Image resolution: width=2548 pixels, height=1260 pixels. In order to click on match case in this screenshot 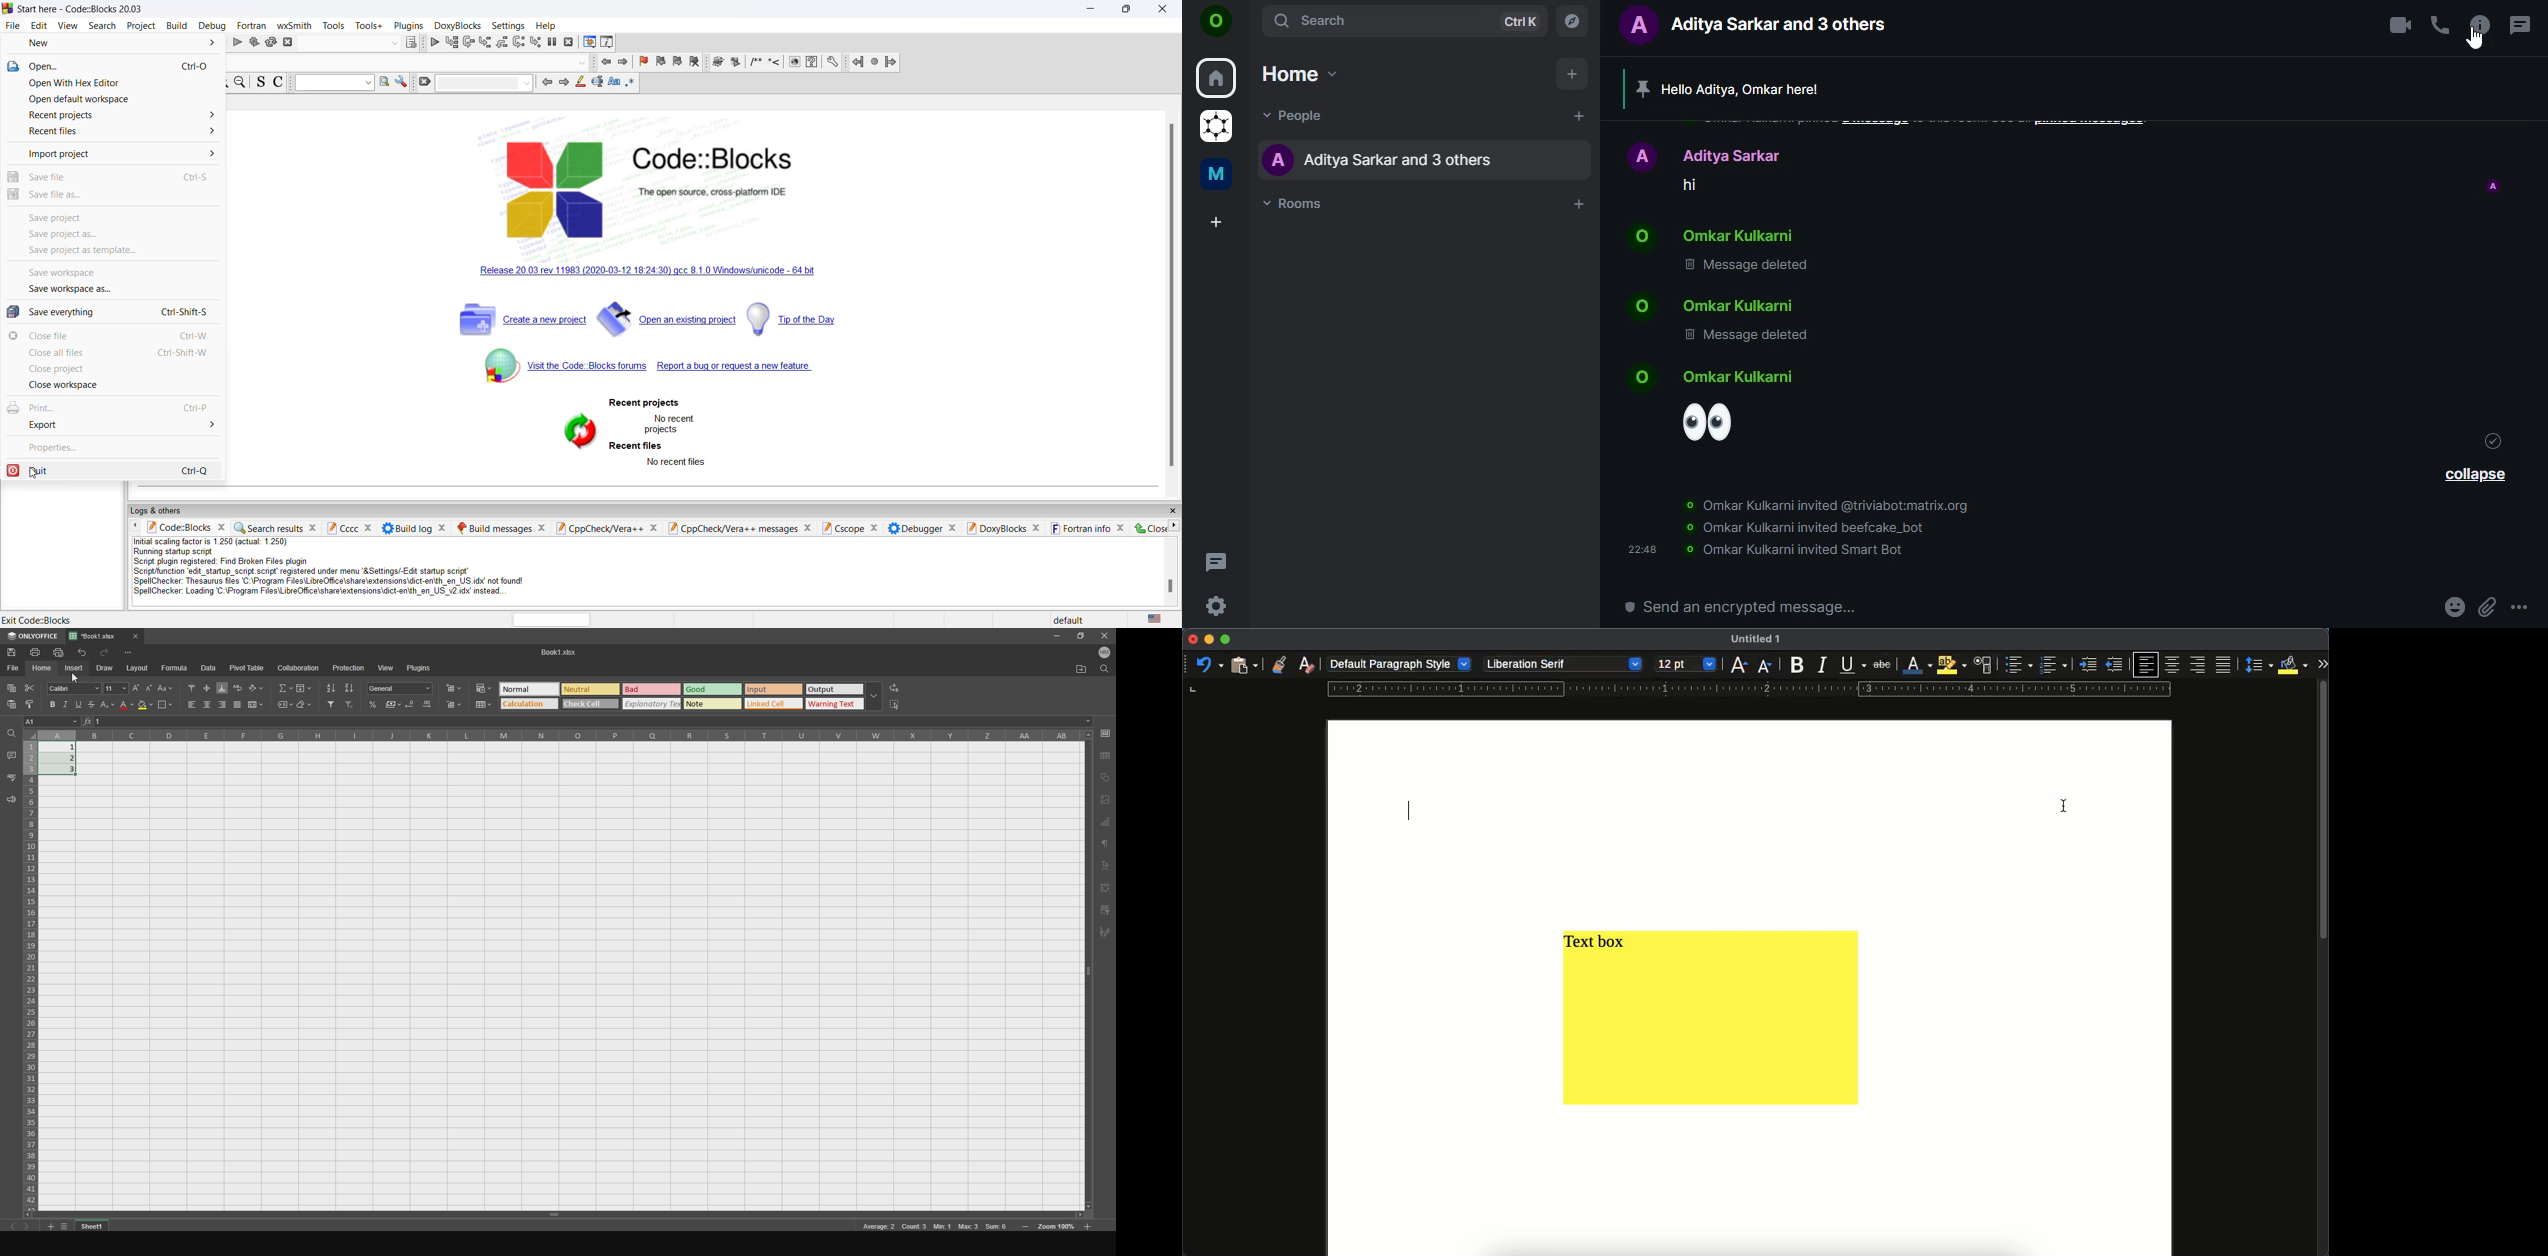, I will do `click(615, 82)`.